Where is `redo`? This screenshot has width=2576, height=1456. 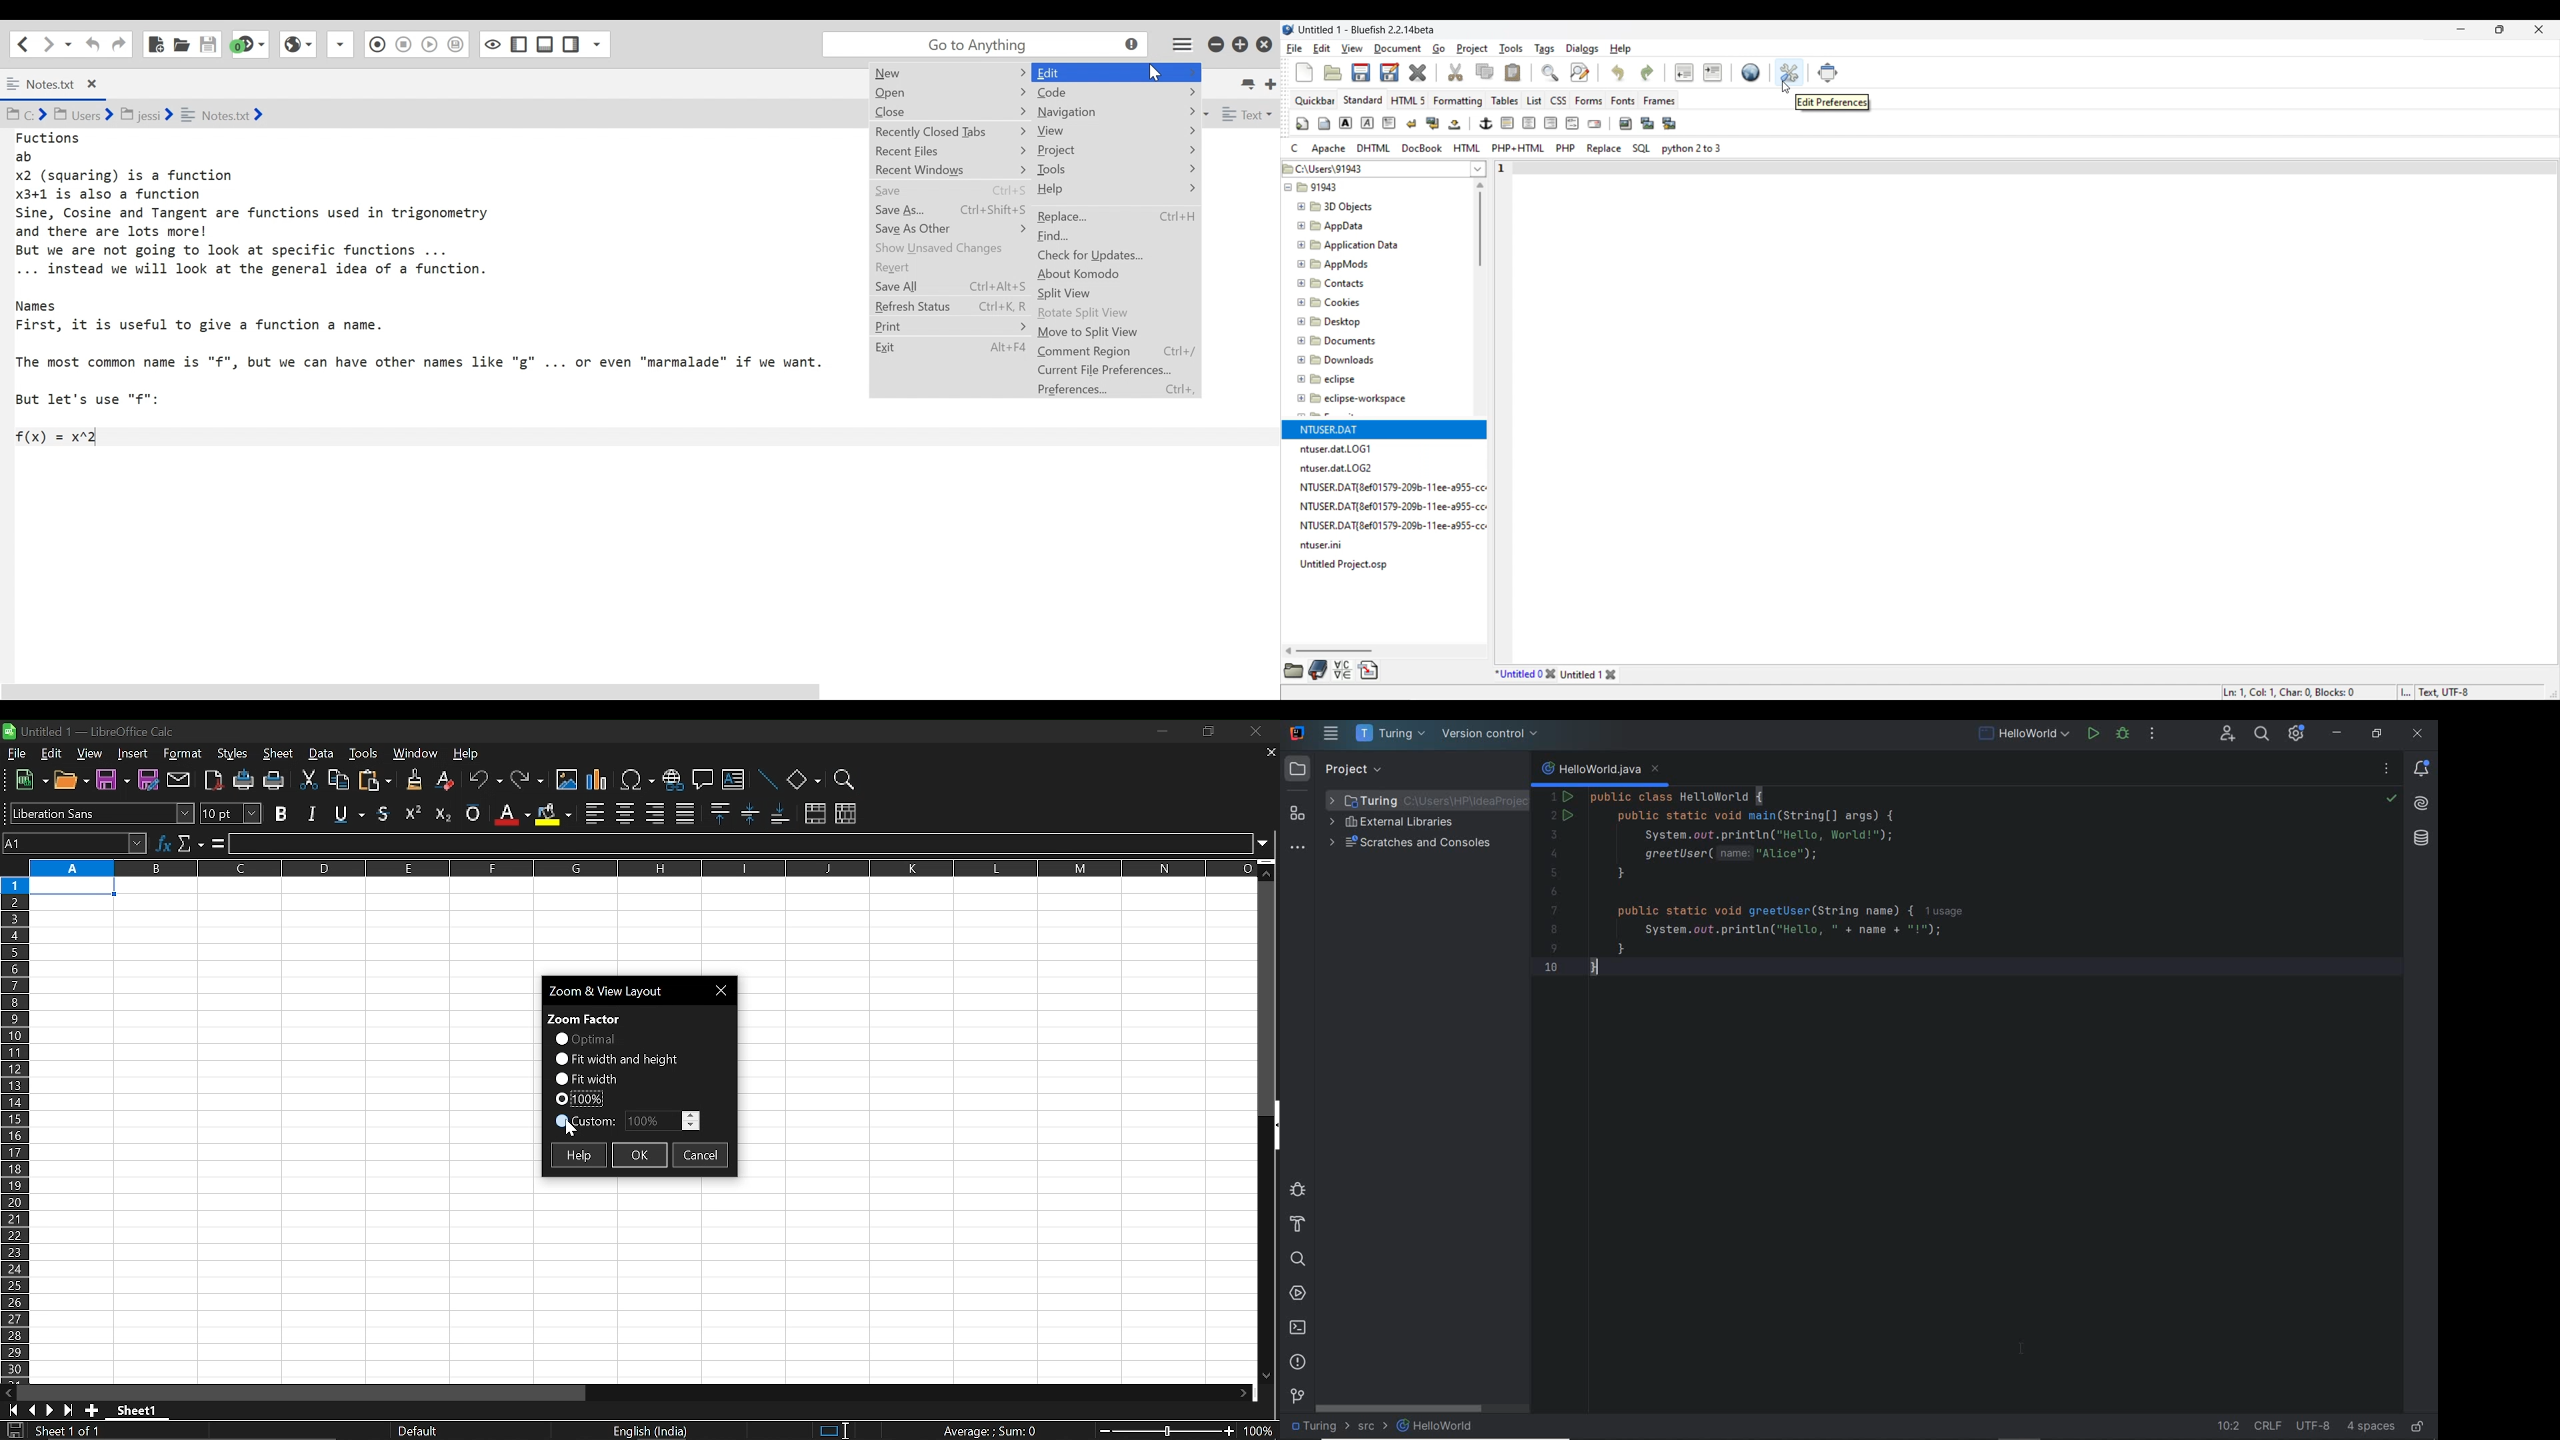
redo is located at coordinates (528, 781).